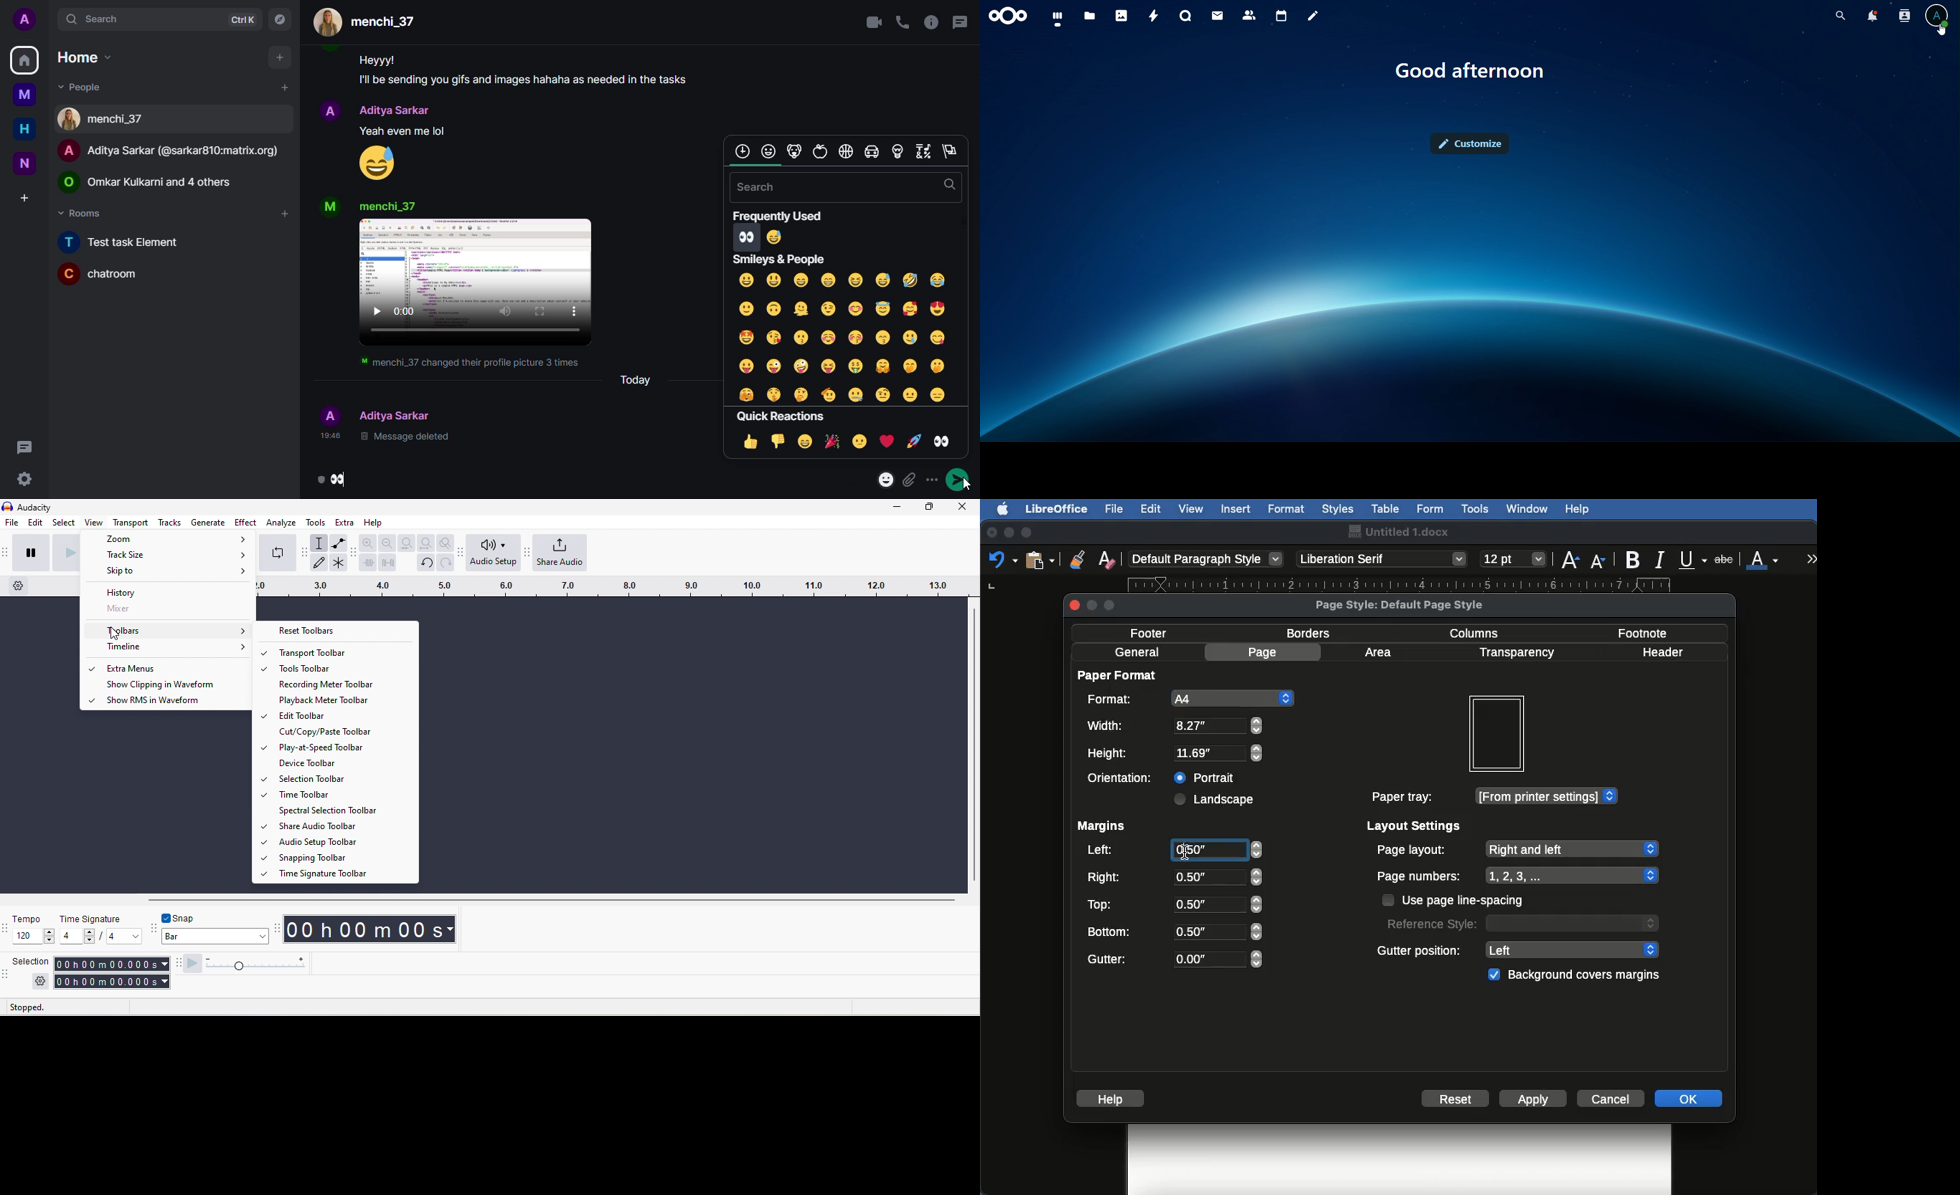 Image resolution: width=1960 pixels, height=1204 pixels. Describe the element at coordinates (77, 937) in the screenshot. I see `set time signature` at that location.